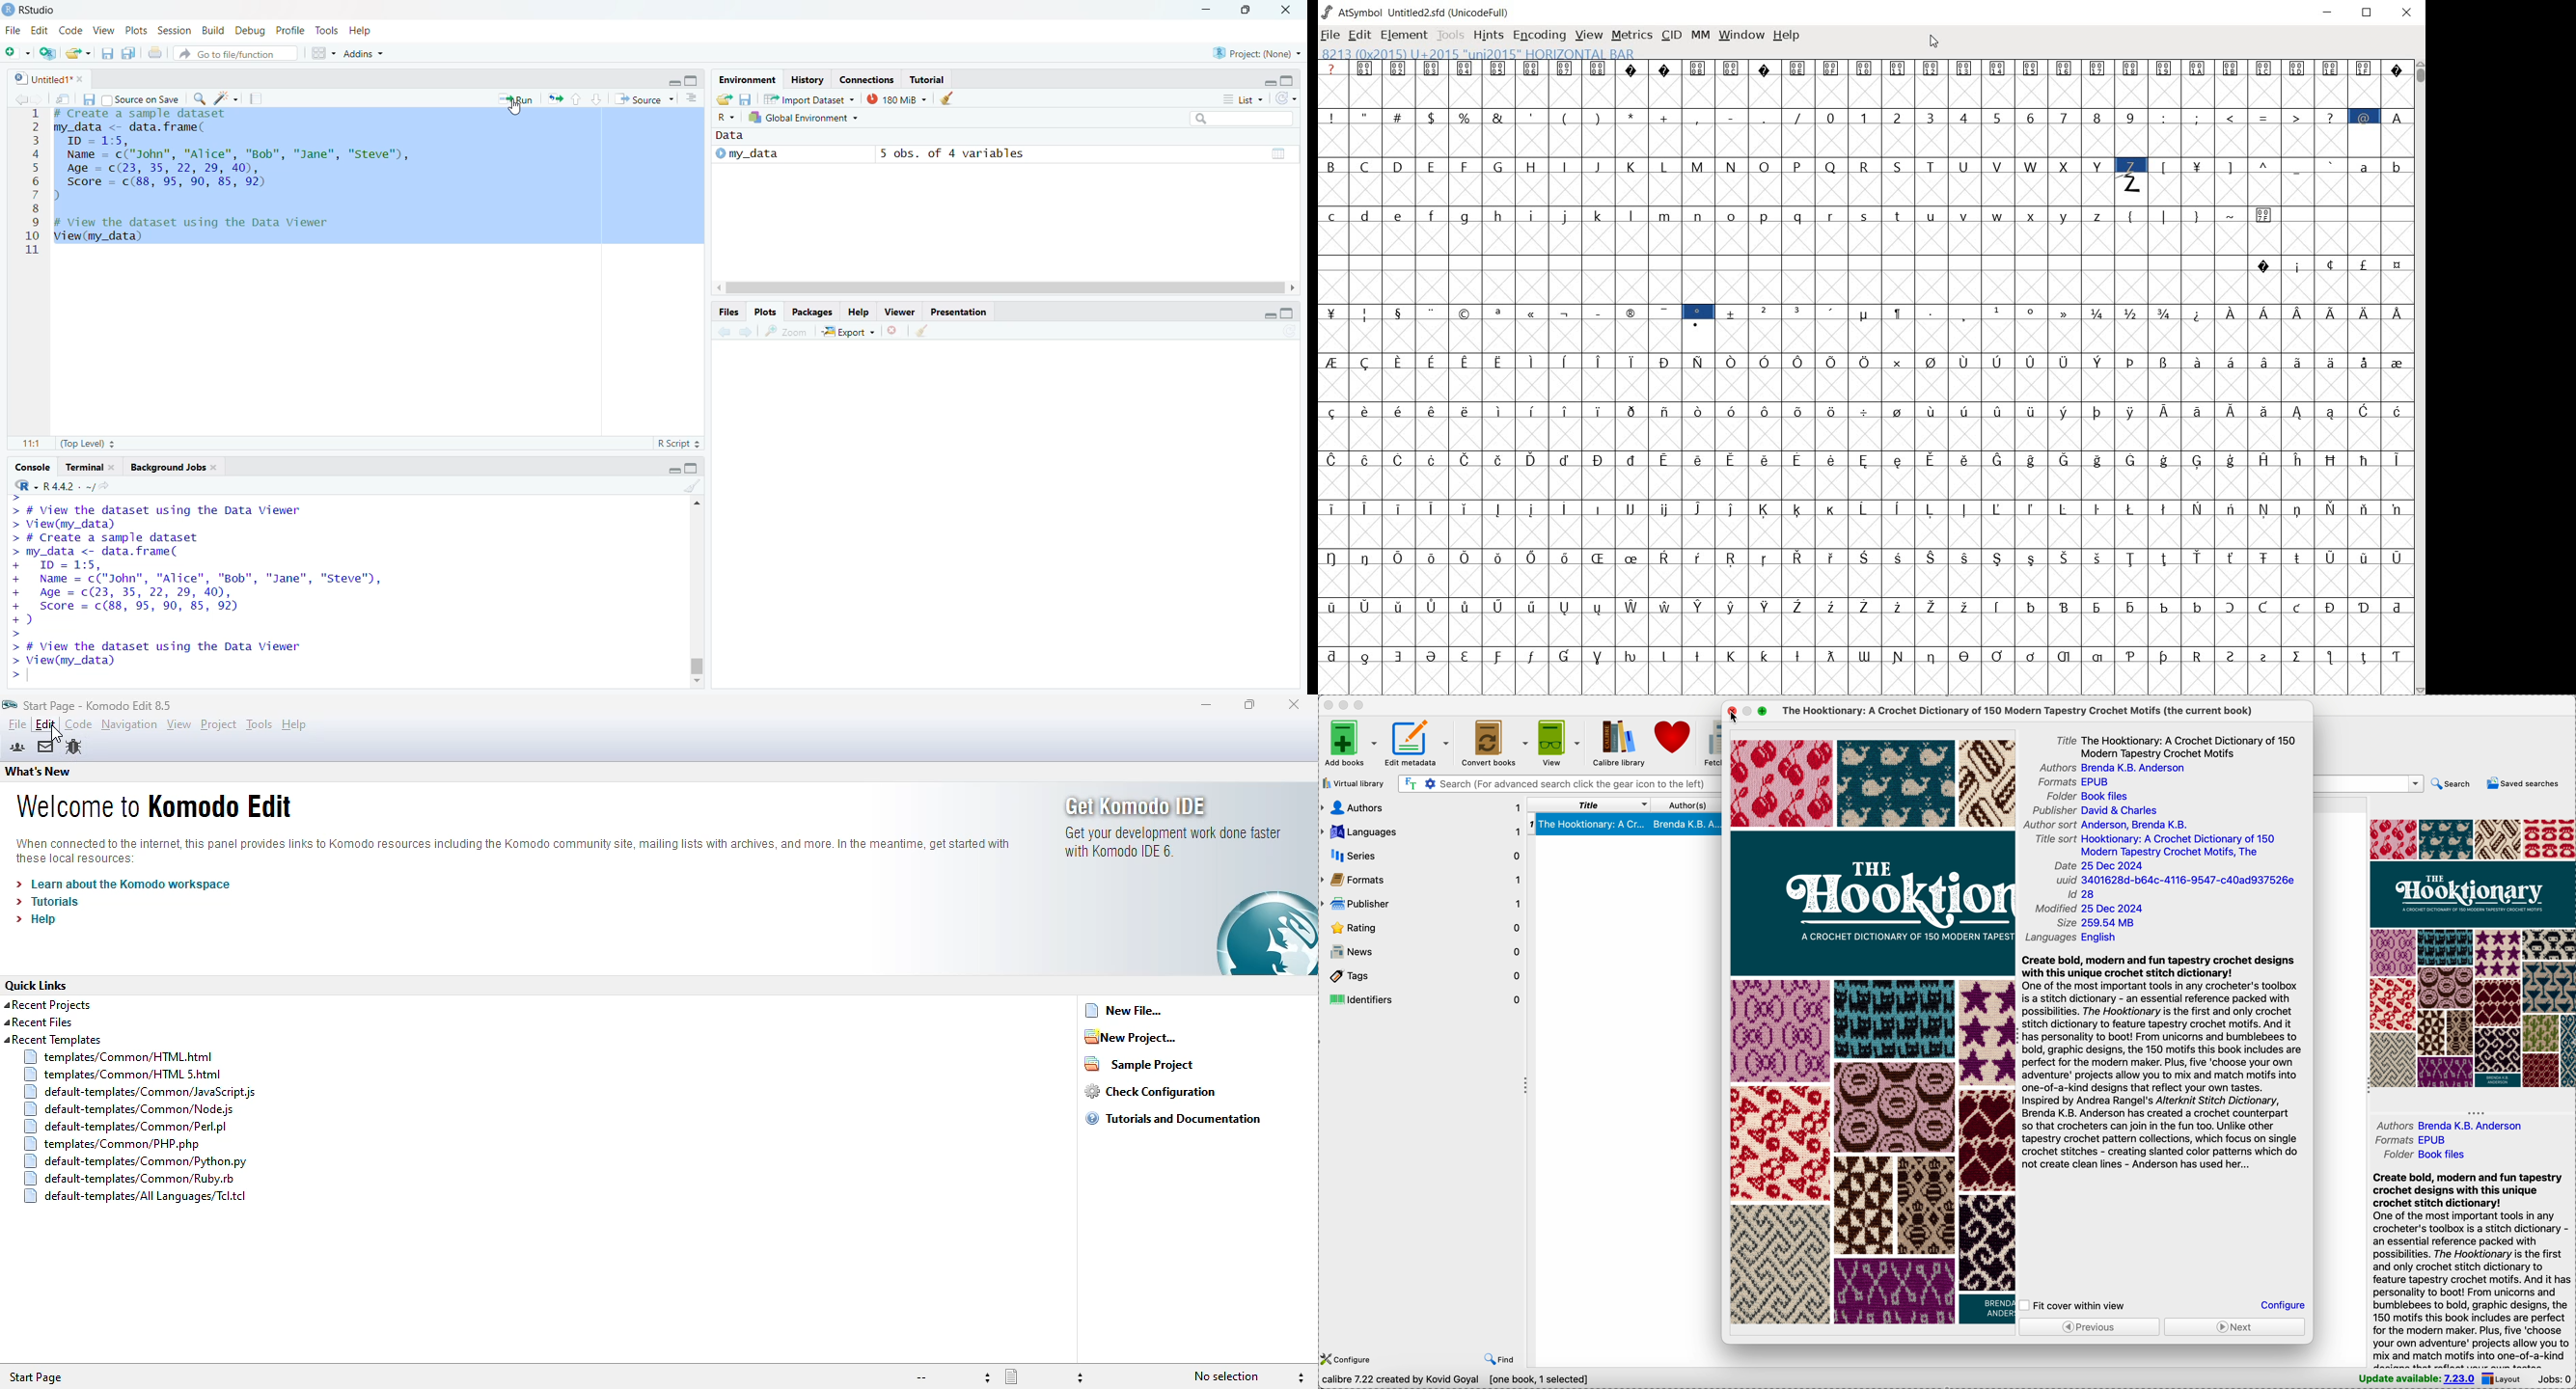  Describe the element at coordinates (1268, 84) in the screenshot. I see `minimize` at that location.